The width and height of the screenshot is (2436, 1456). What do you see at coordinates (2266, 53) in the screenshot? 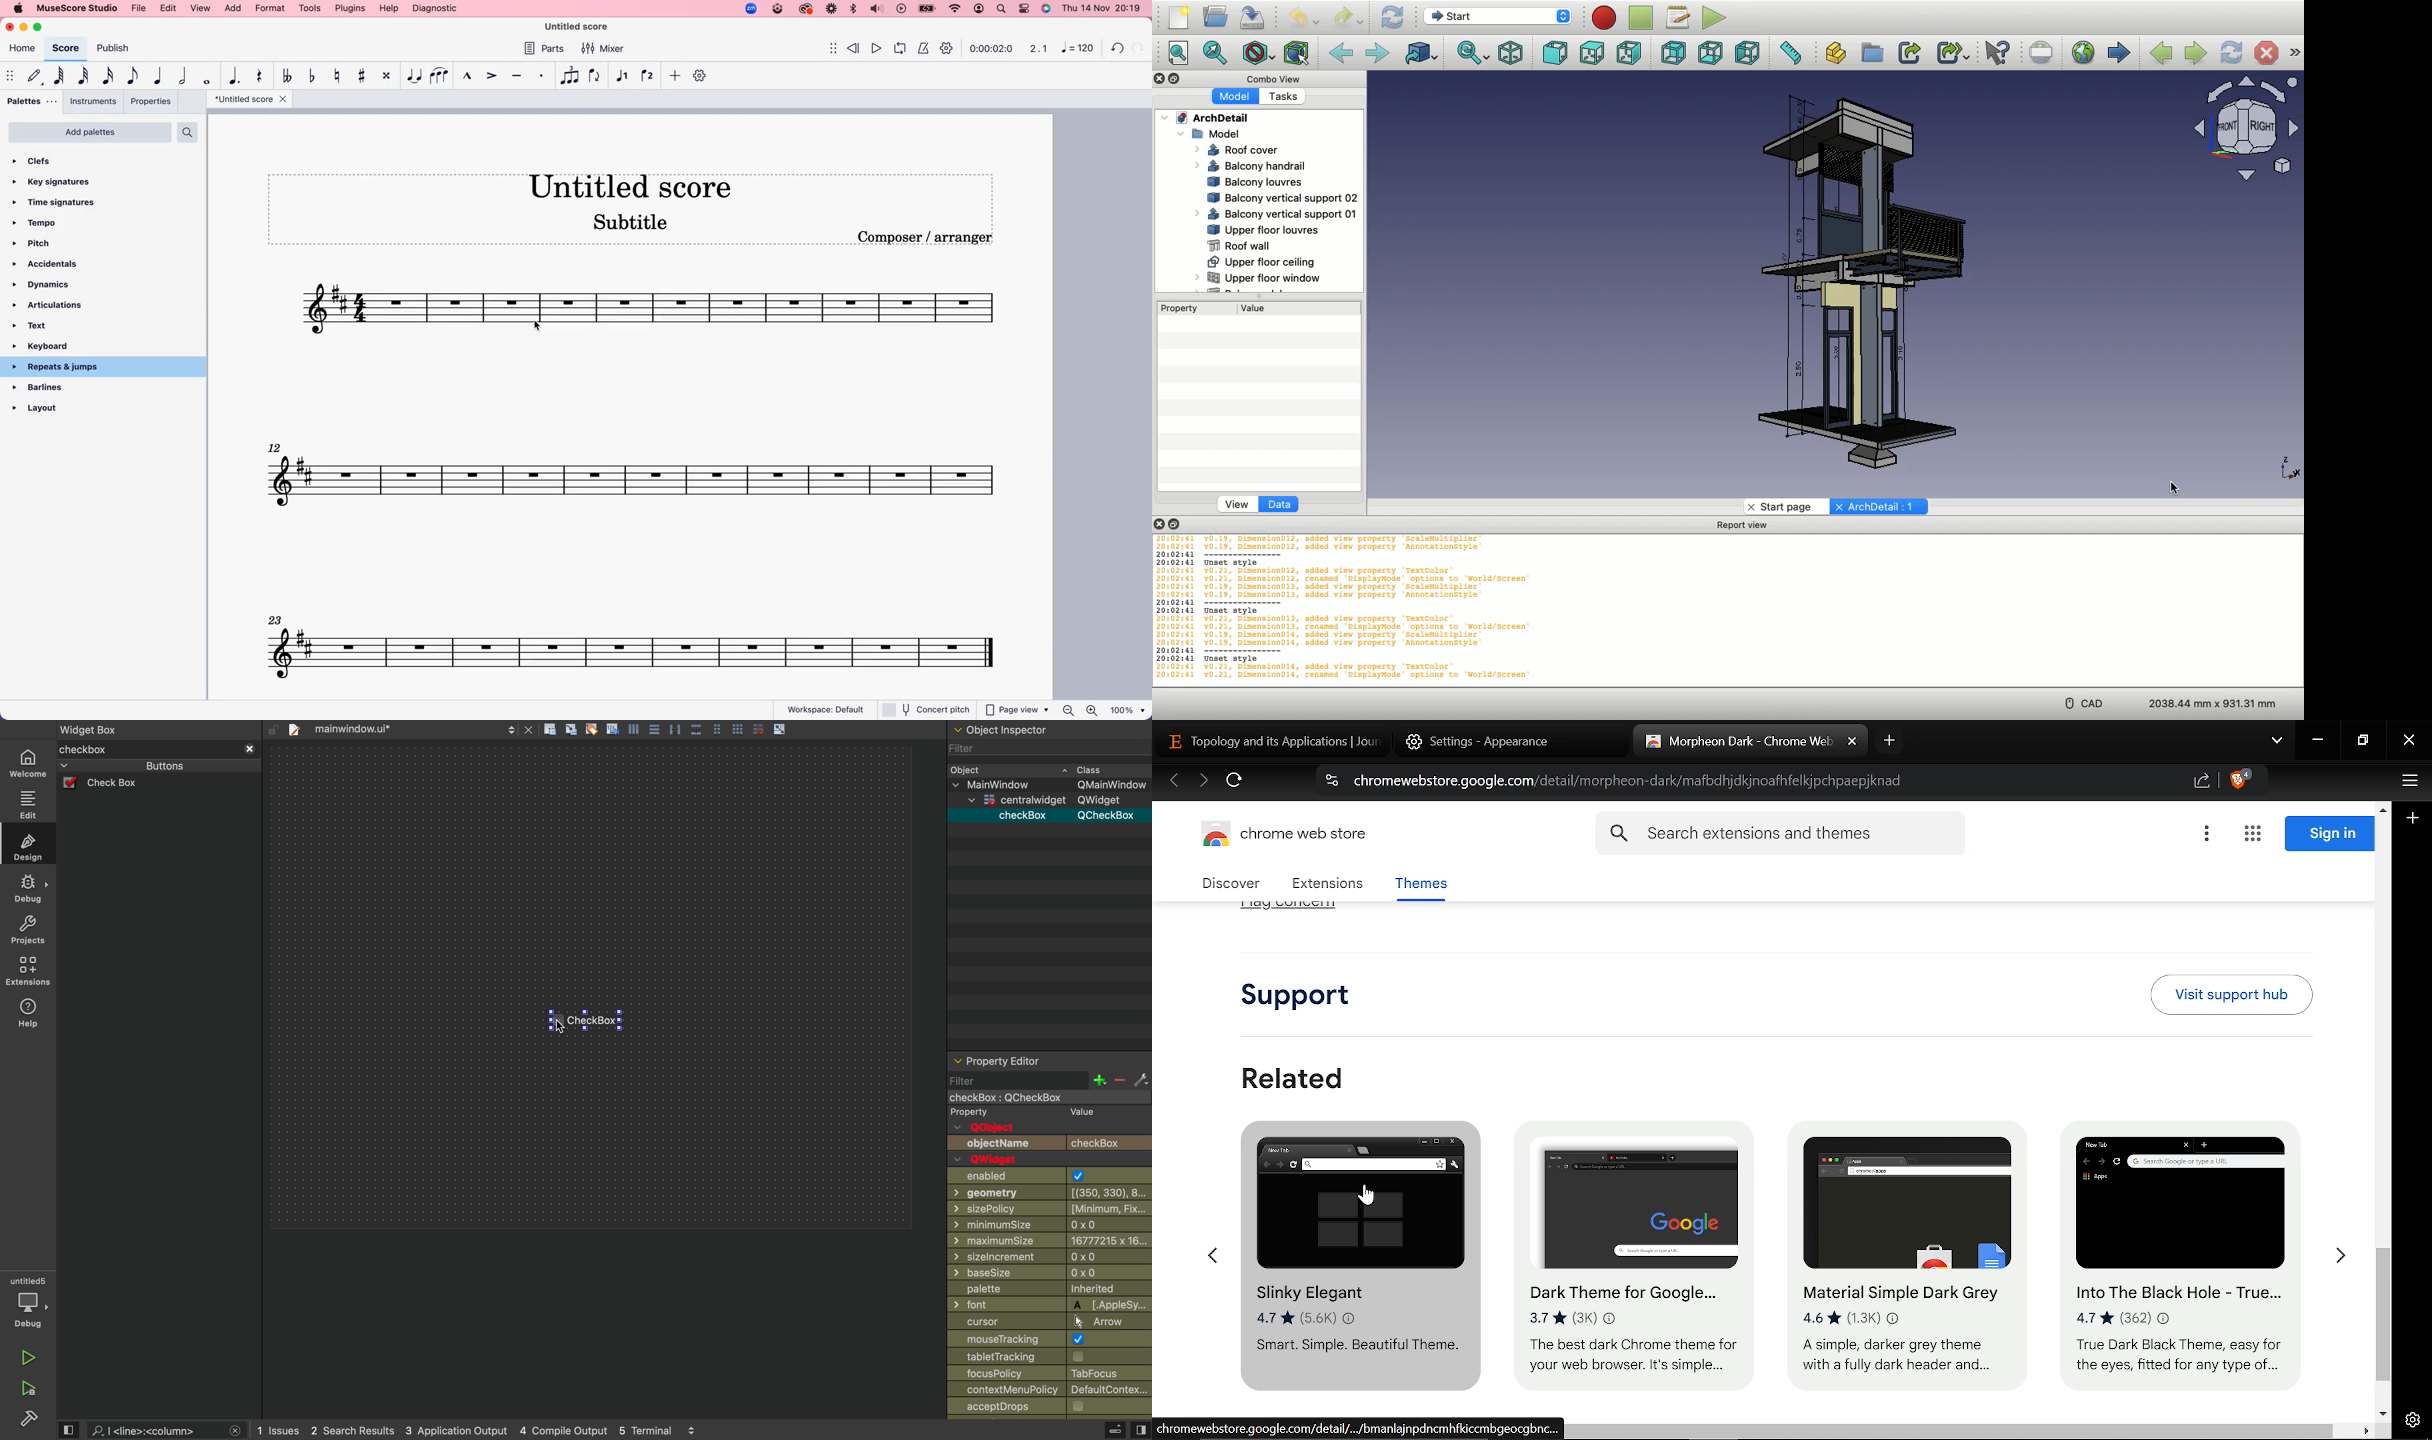
I see `Stop loading` at bounding box center [2266, 53].